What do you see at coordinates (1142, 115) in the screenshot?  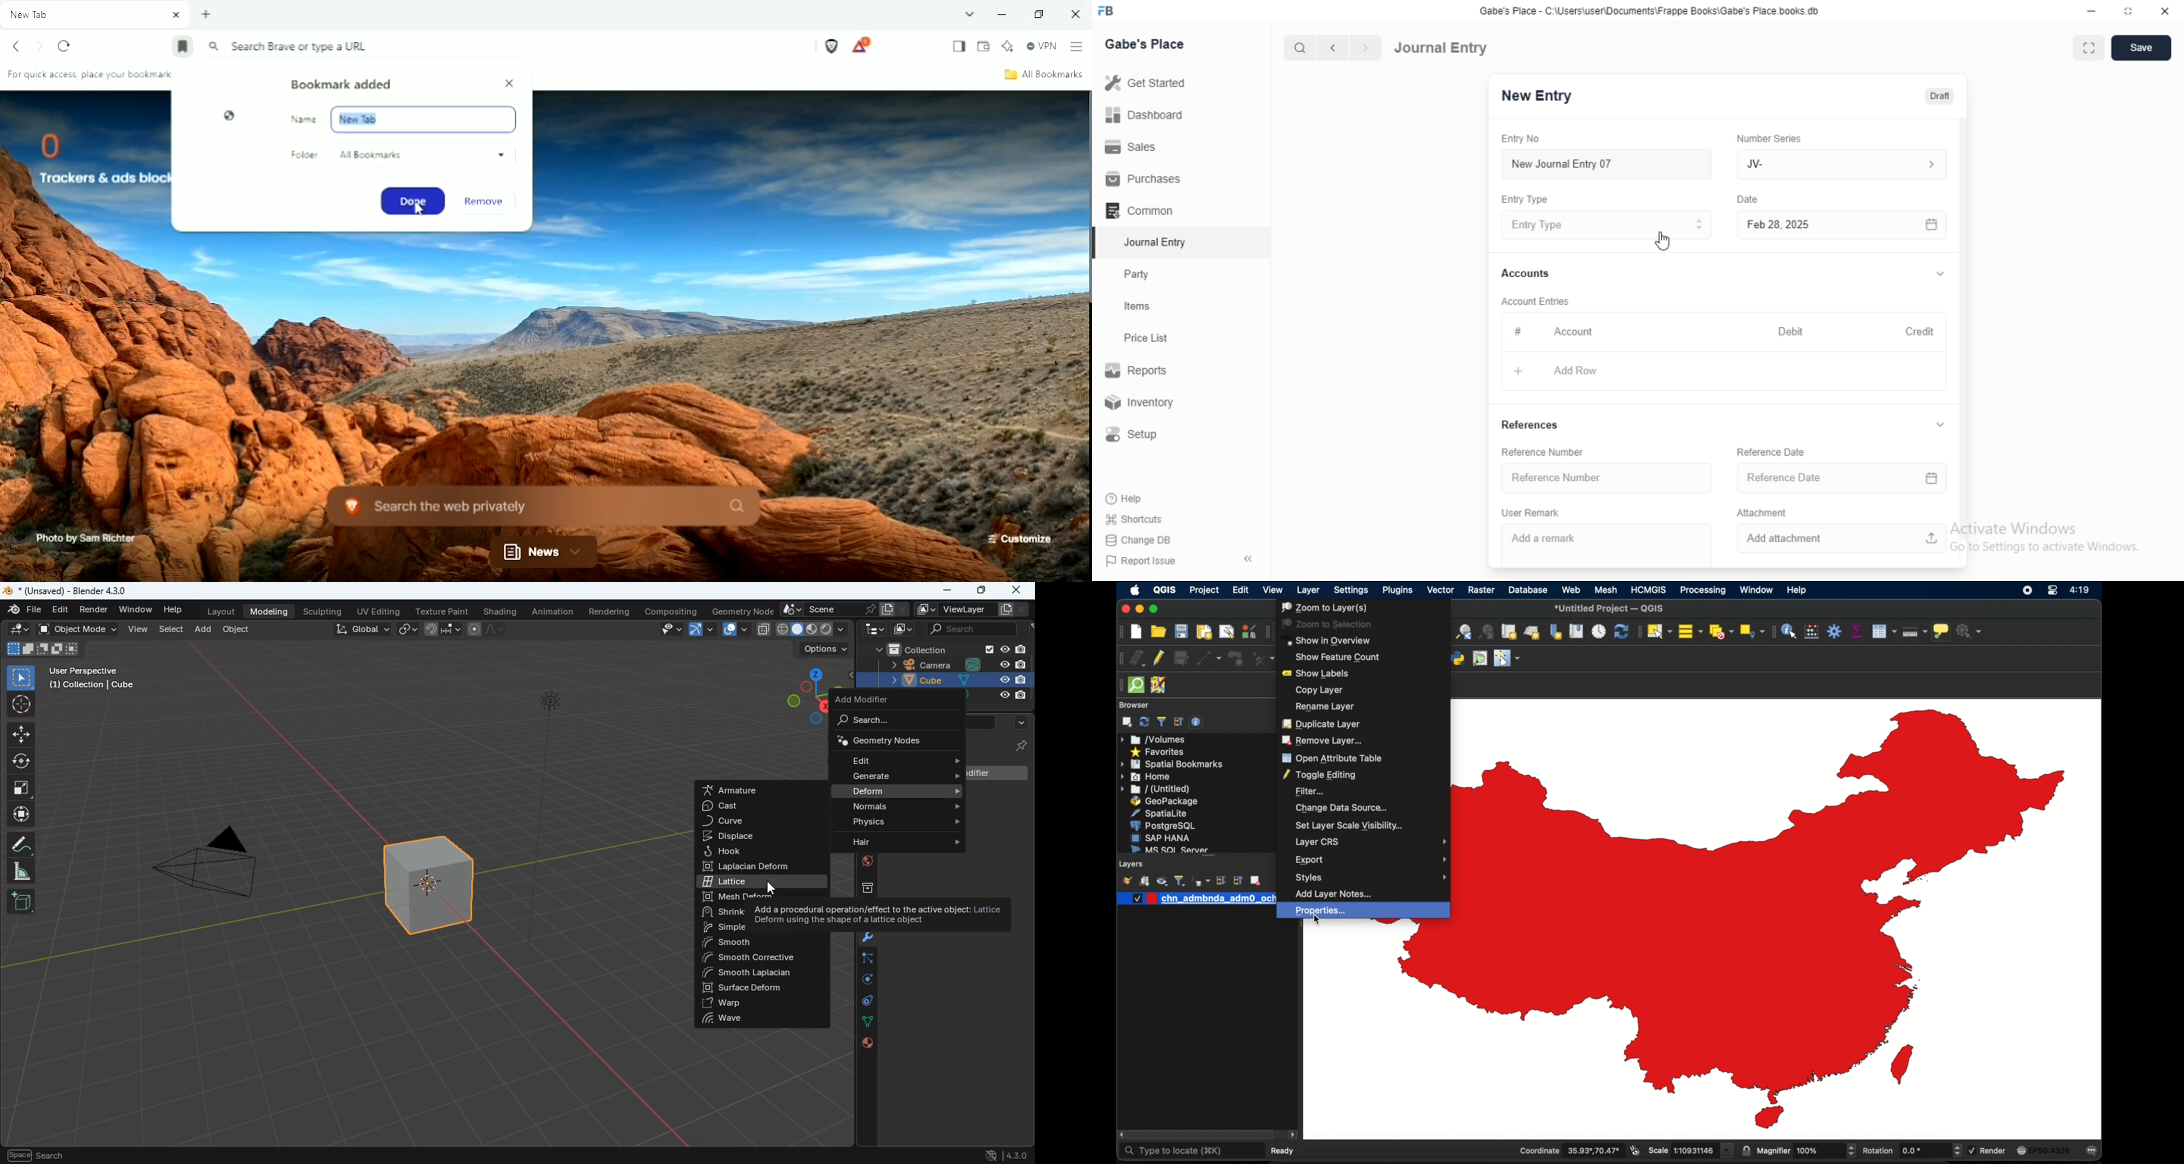 I see `Dashboard` at bounding box center [1142, 115].